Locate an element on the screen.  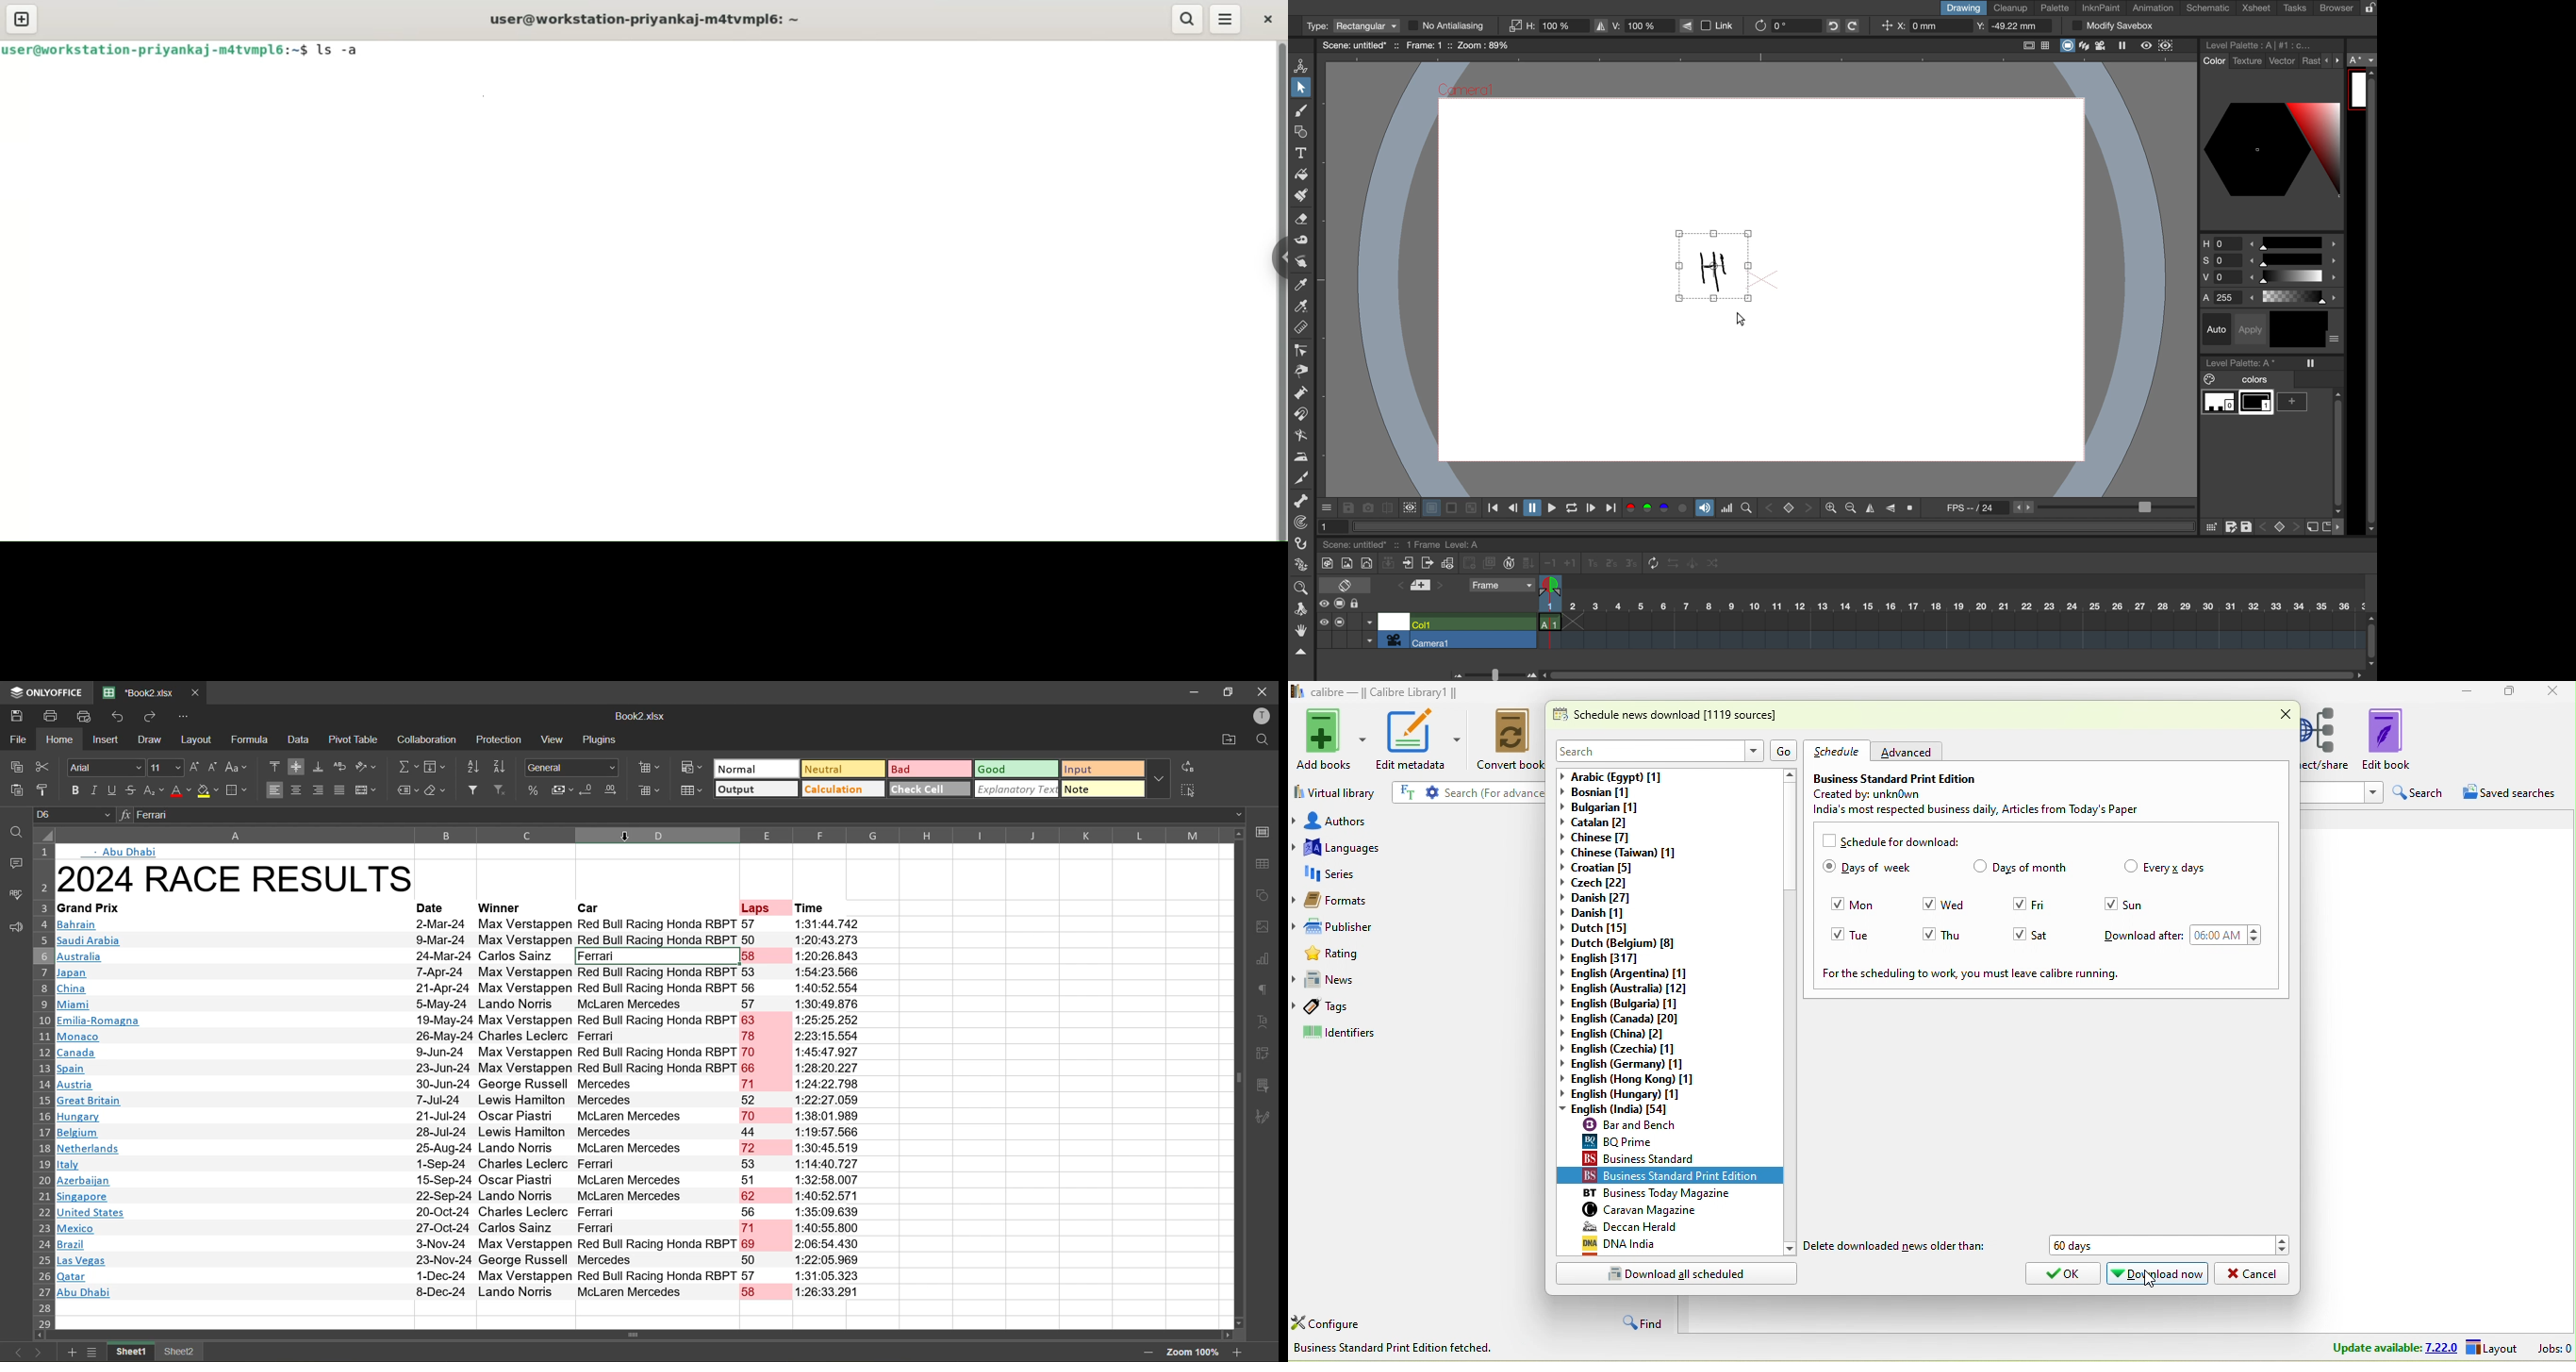
summation is located at coordinates (407, 766).